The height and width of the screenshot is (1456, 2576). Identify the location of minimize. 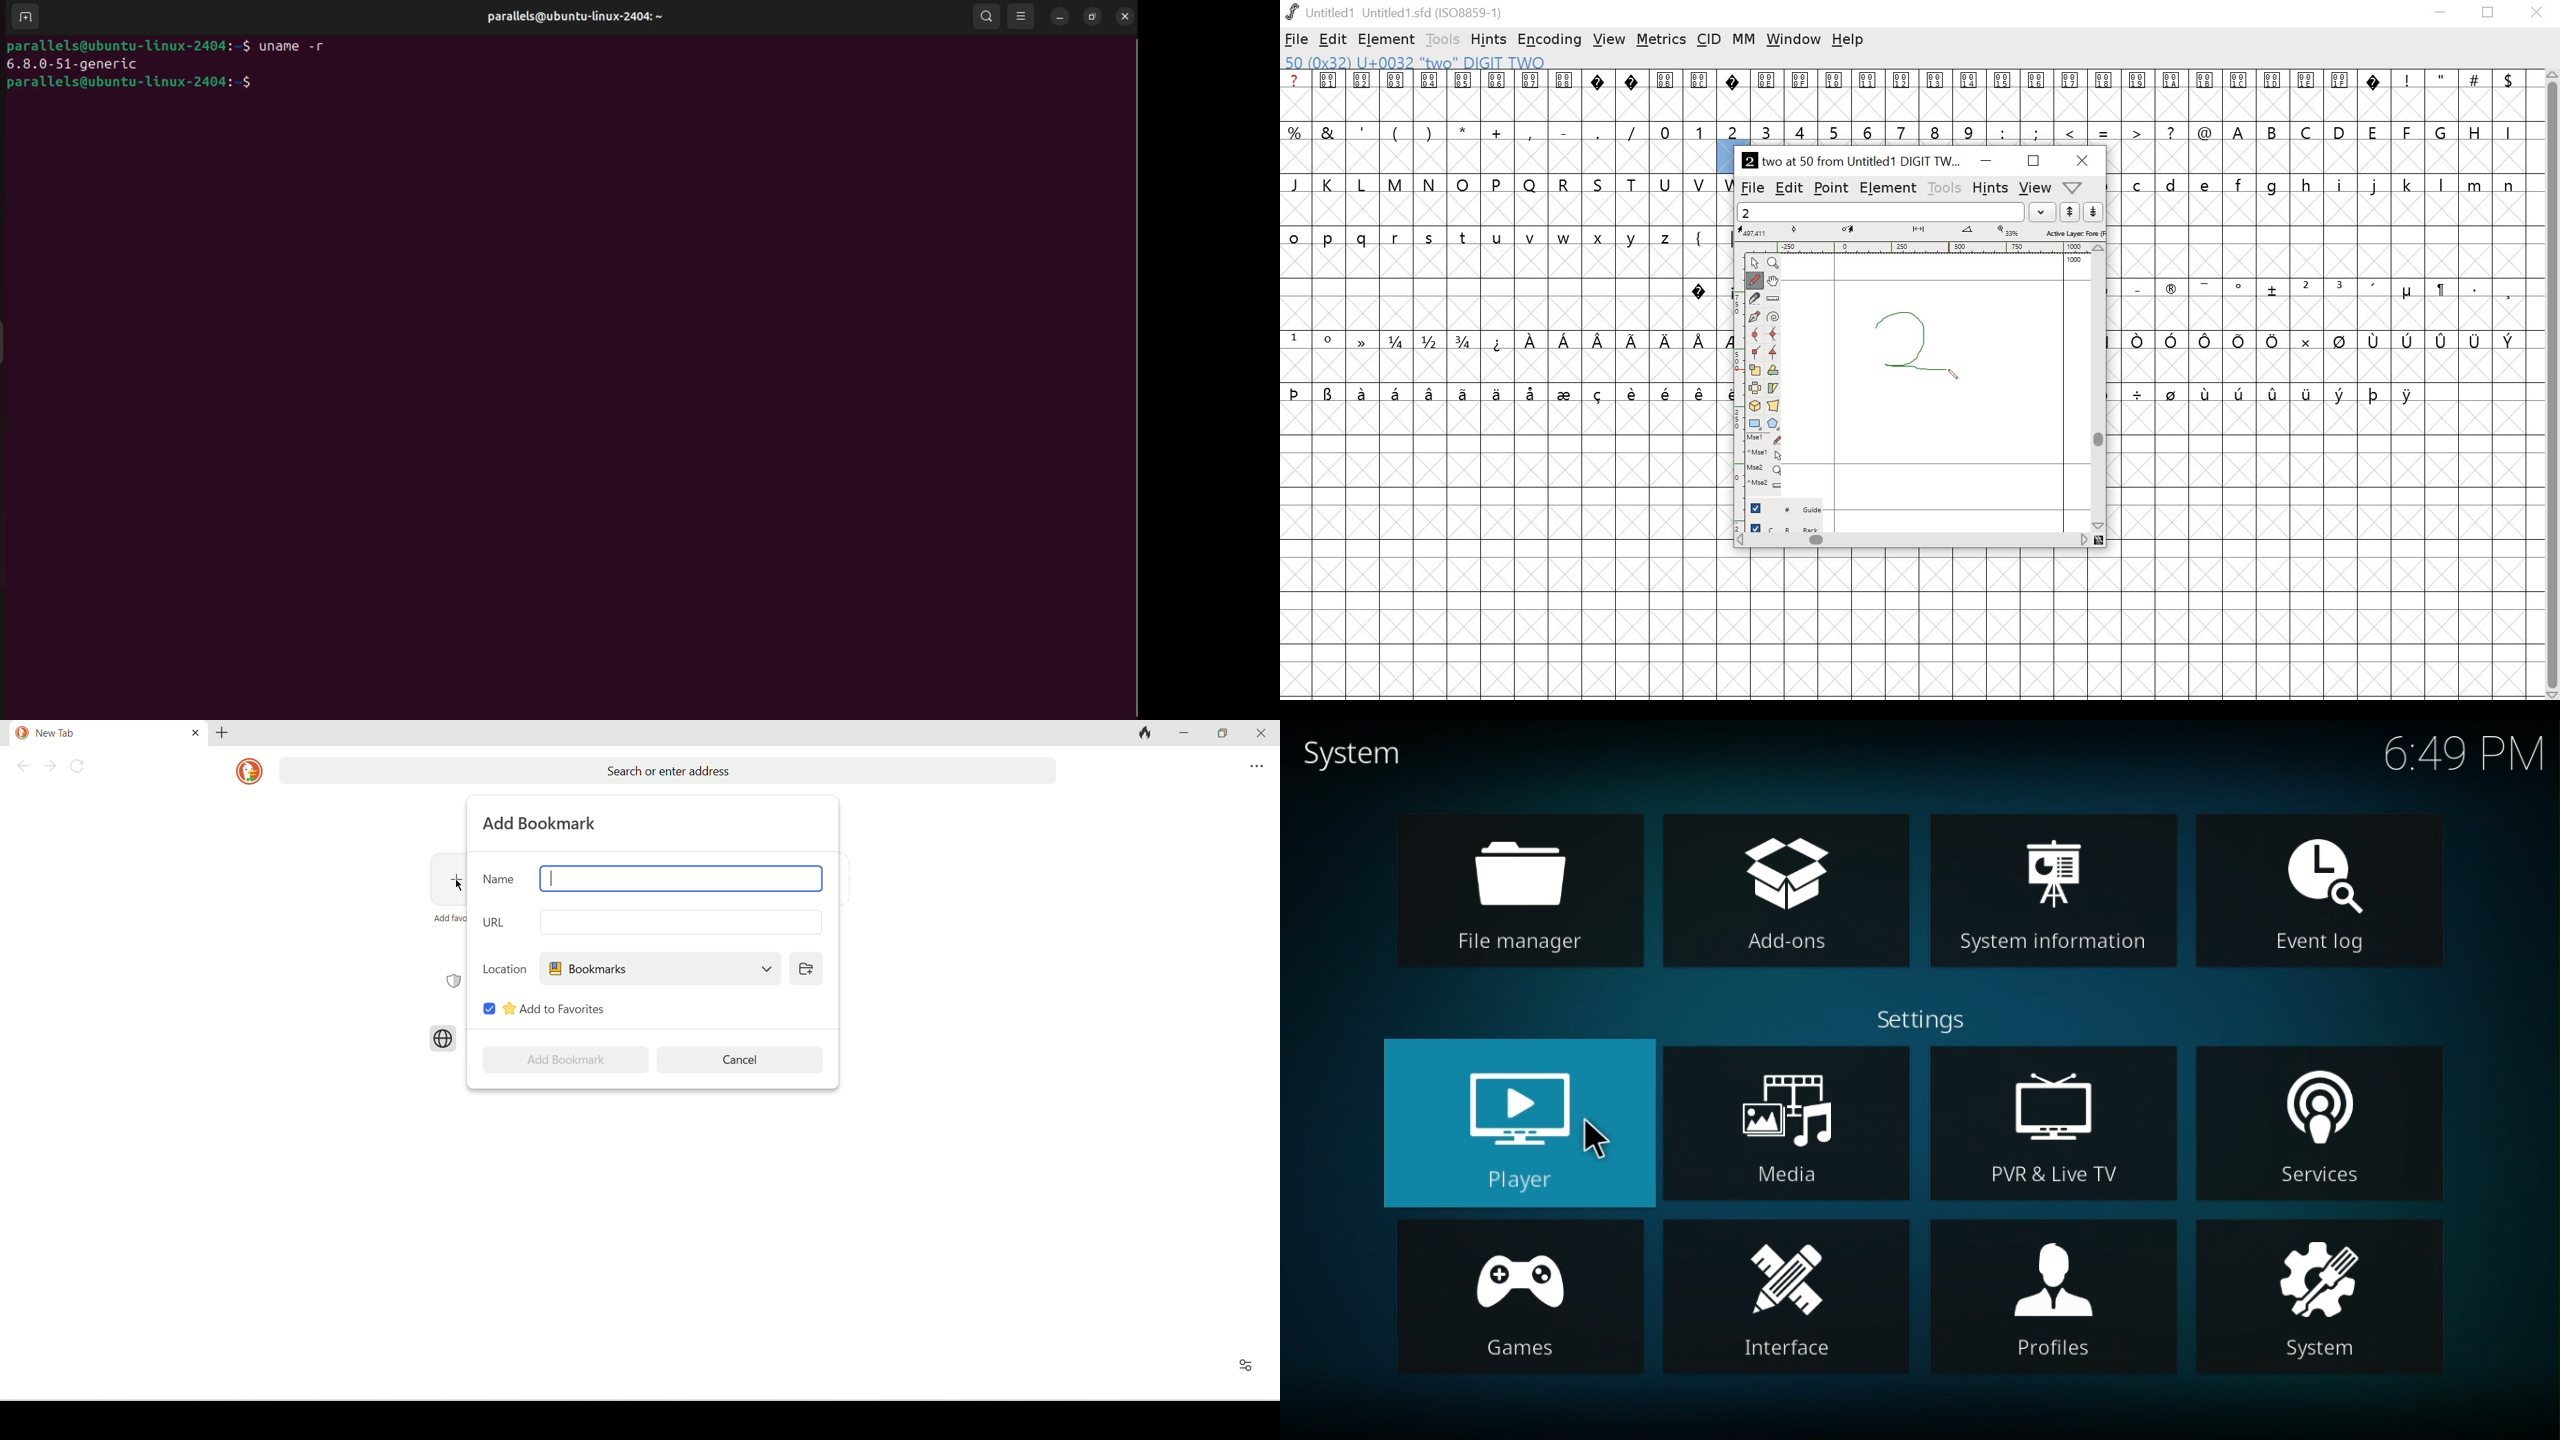
(1986, 159).